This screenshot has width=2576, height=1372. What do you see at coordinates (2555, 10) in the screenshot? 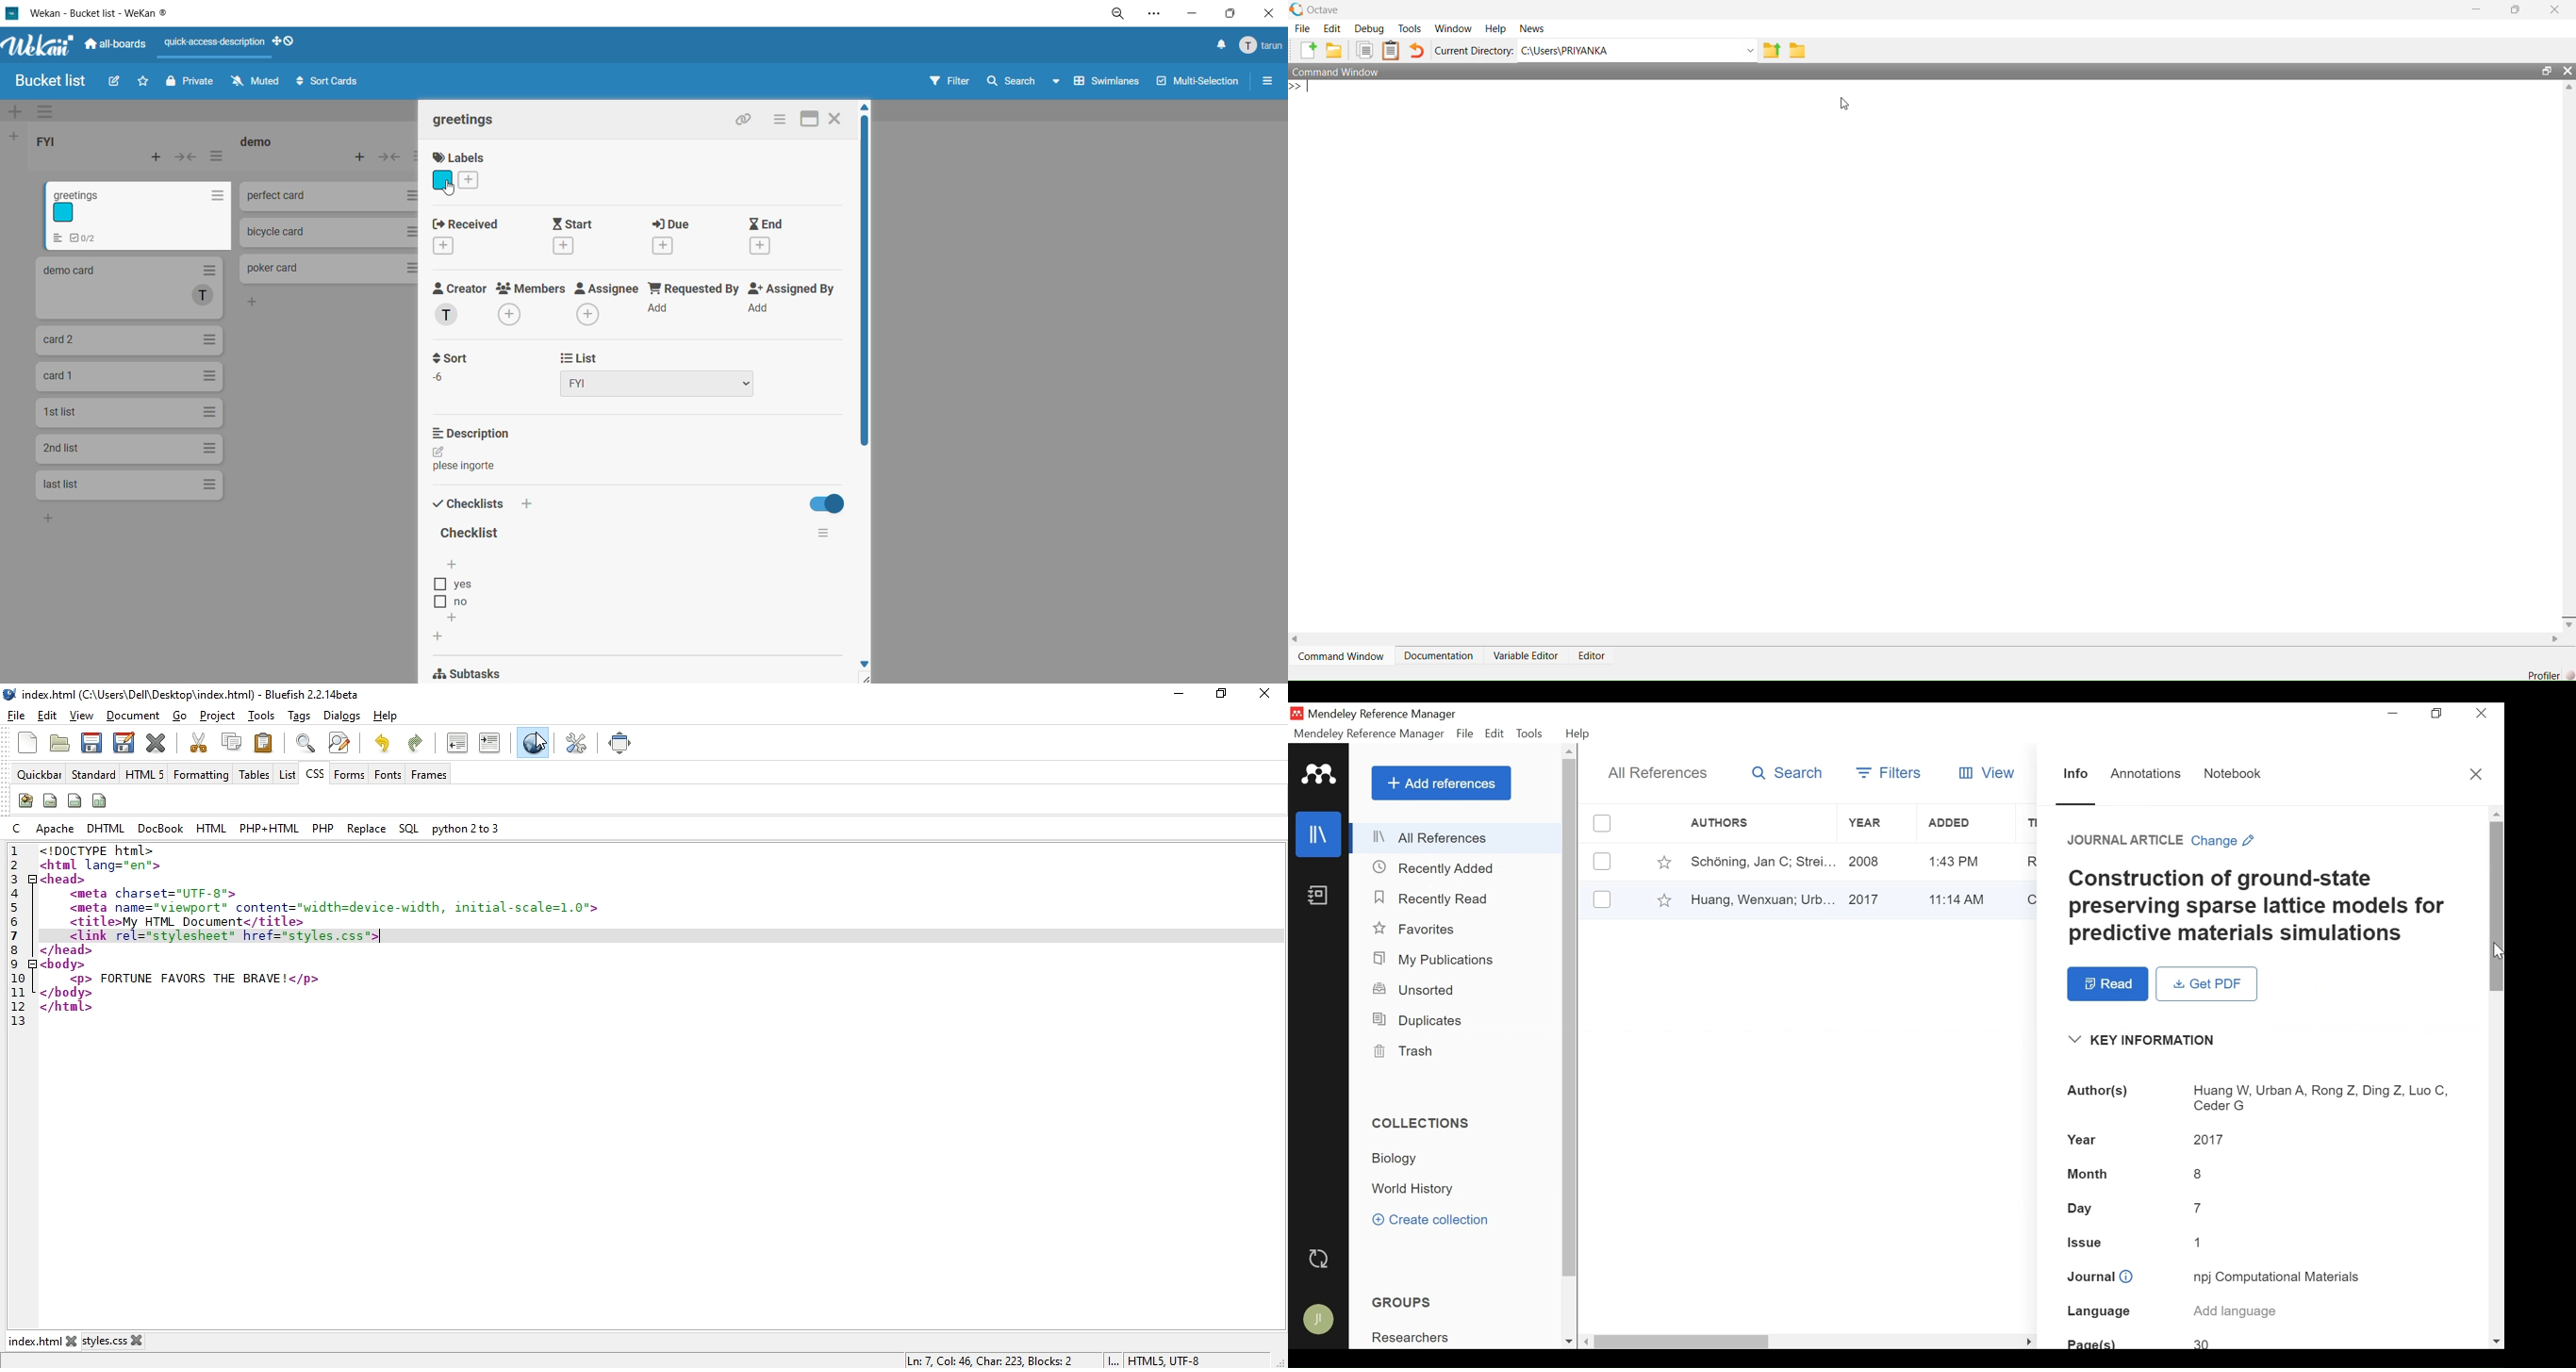
I see `Close` at bounding box center [2555, 10].